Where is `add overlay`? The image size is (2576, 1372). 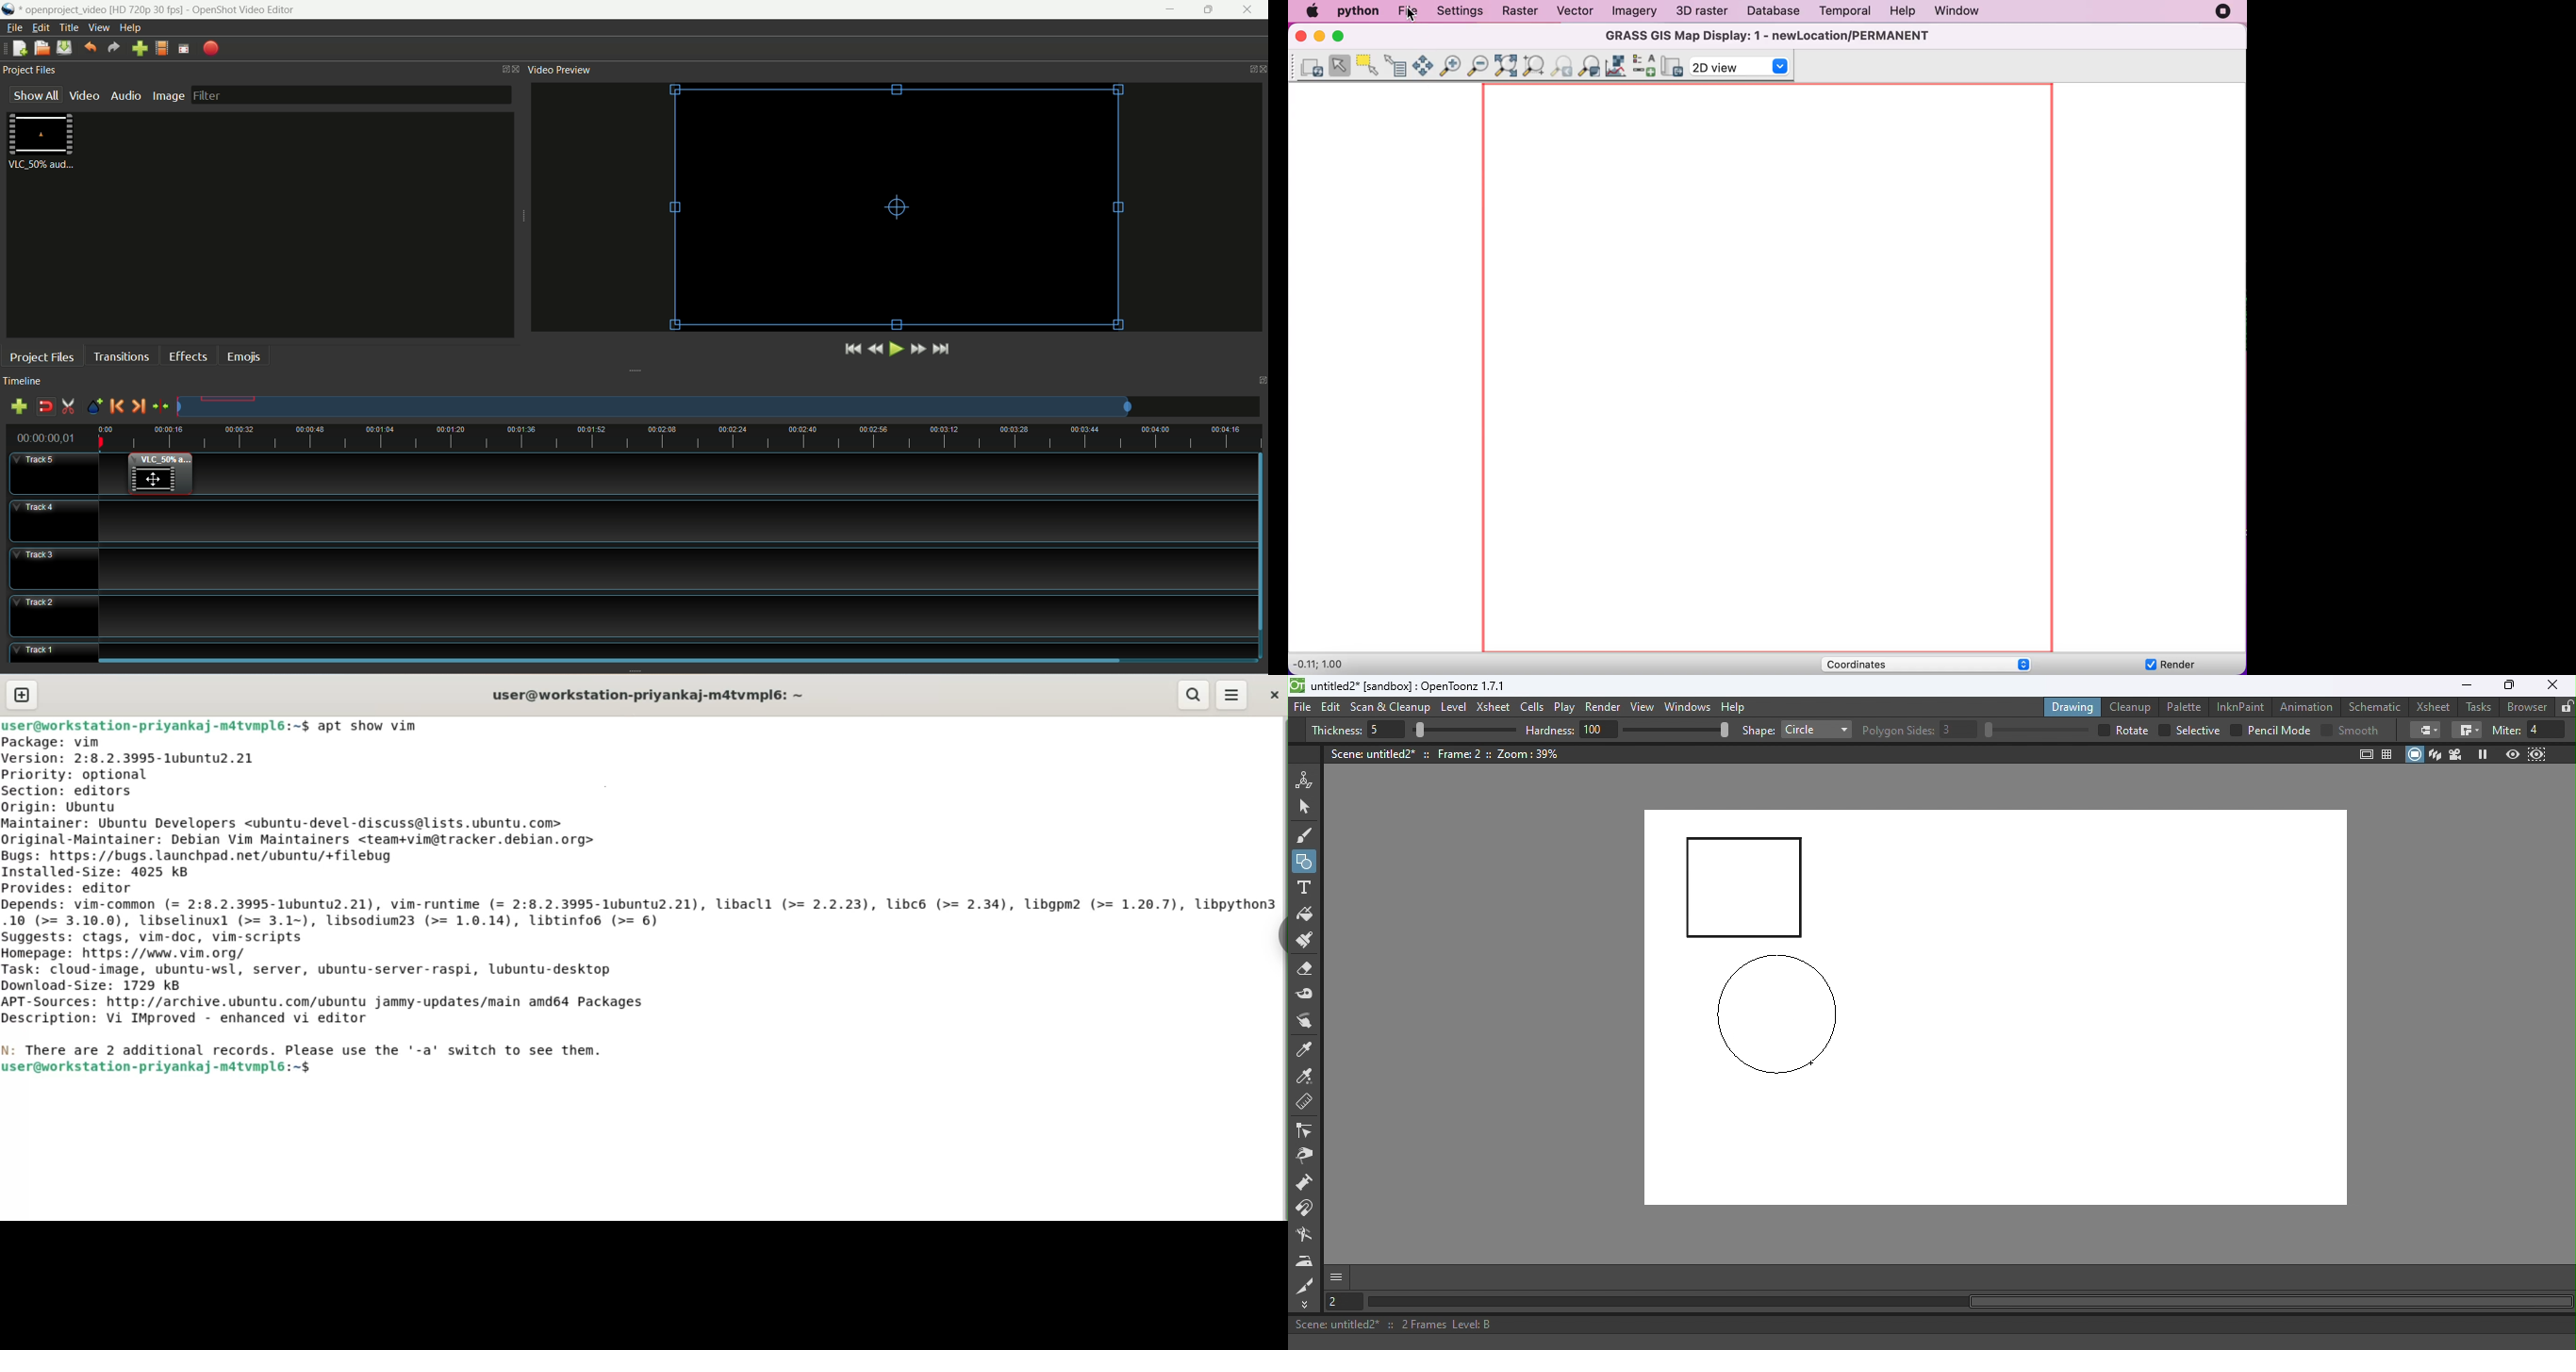
add overlay is located at coordinates (1645, 65).